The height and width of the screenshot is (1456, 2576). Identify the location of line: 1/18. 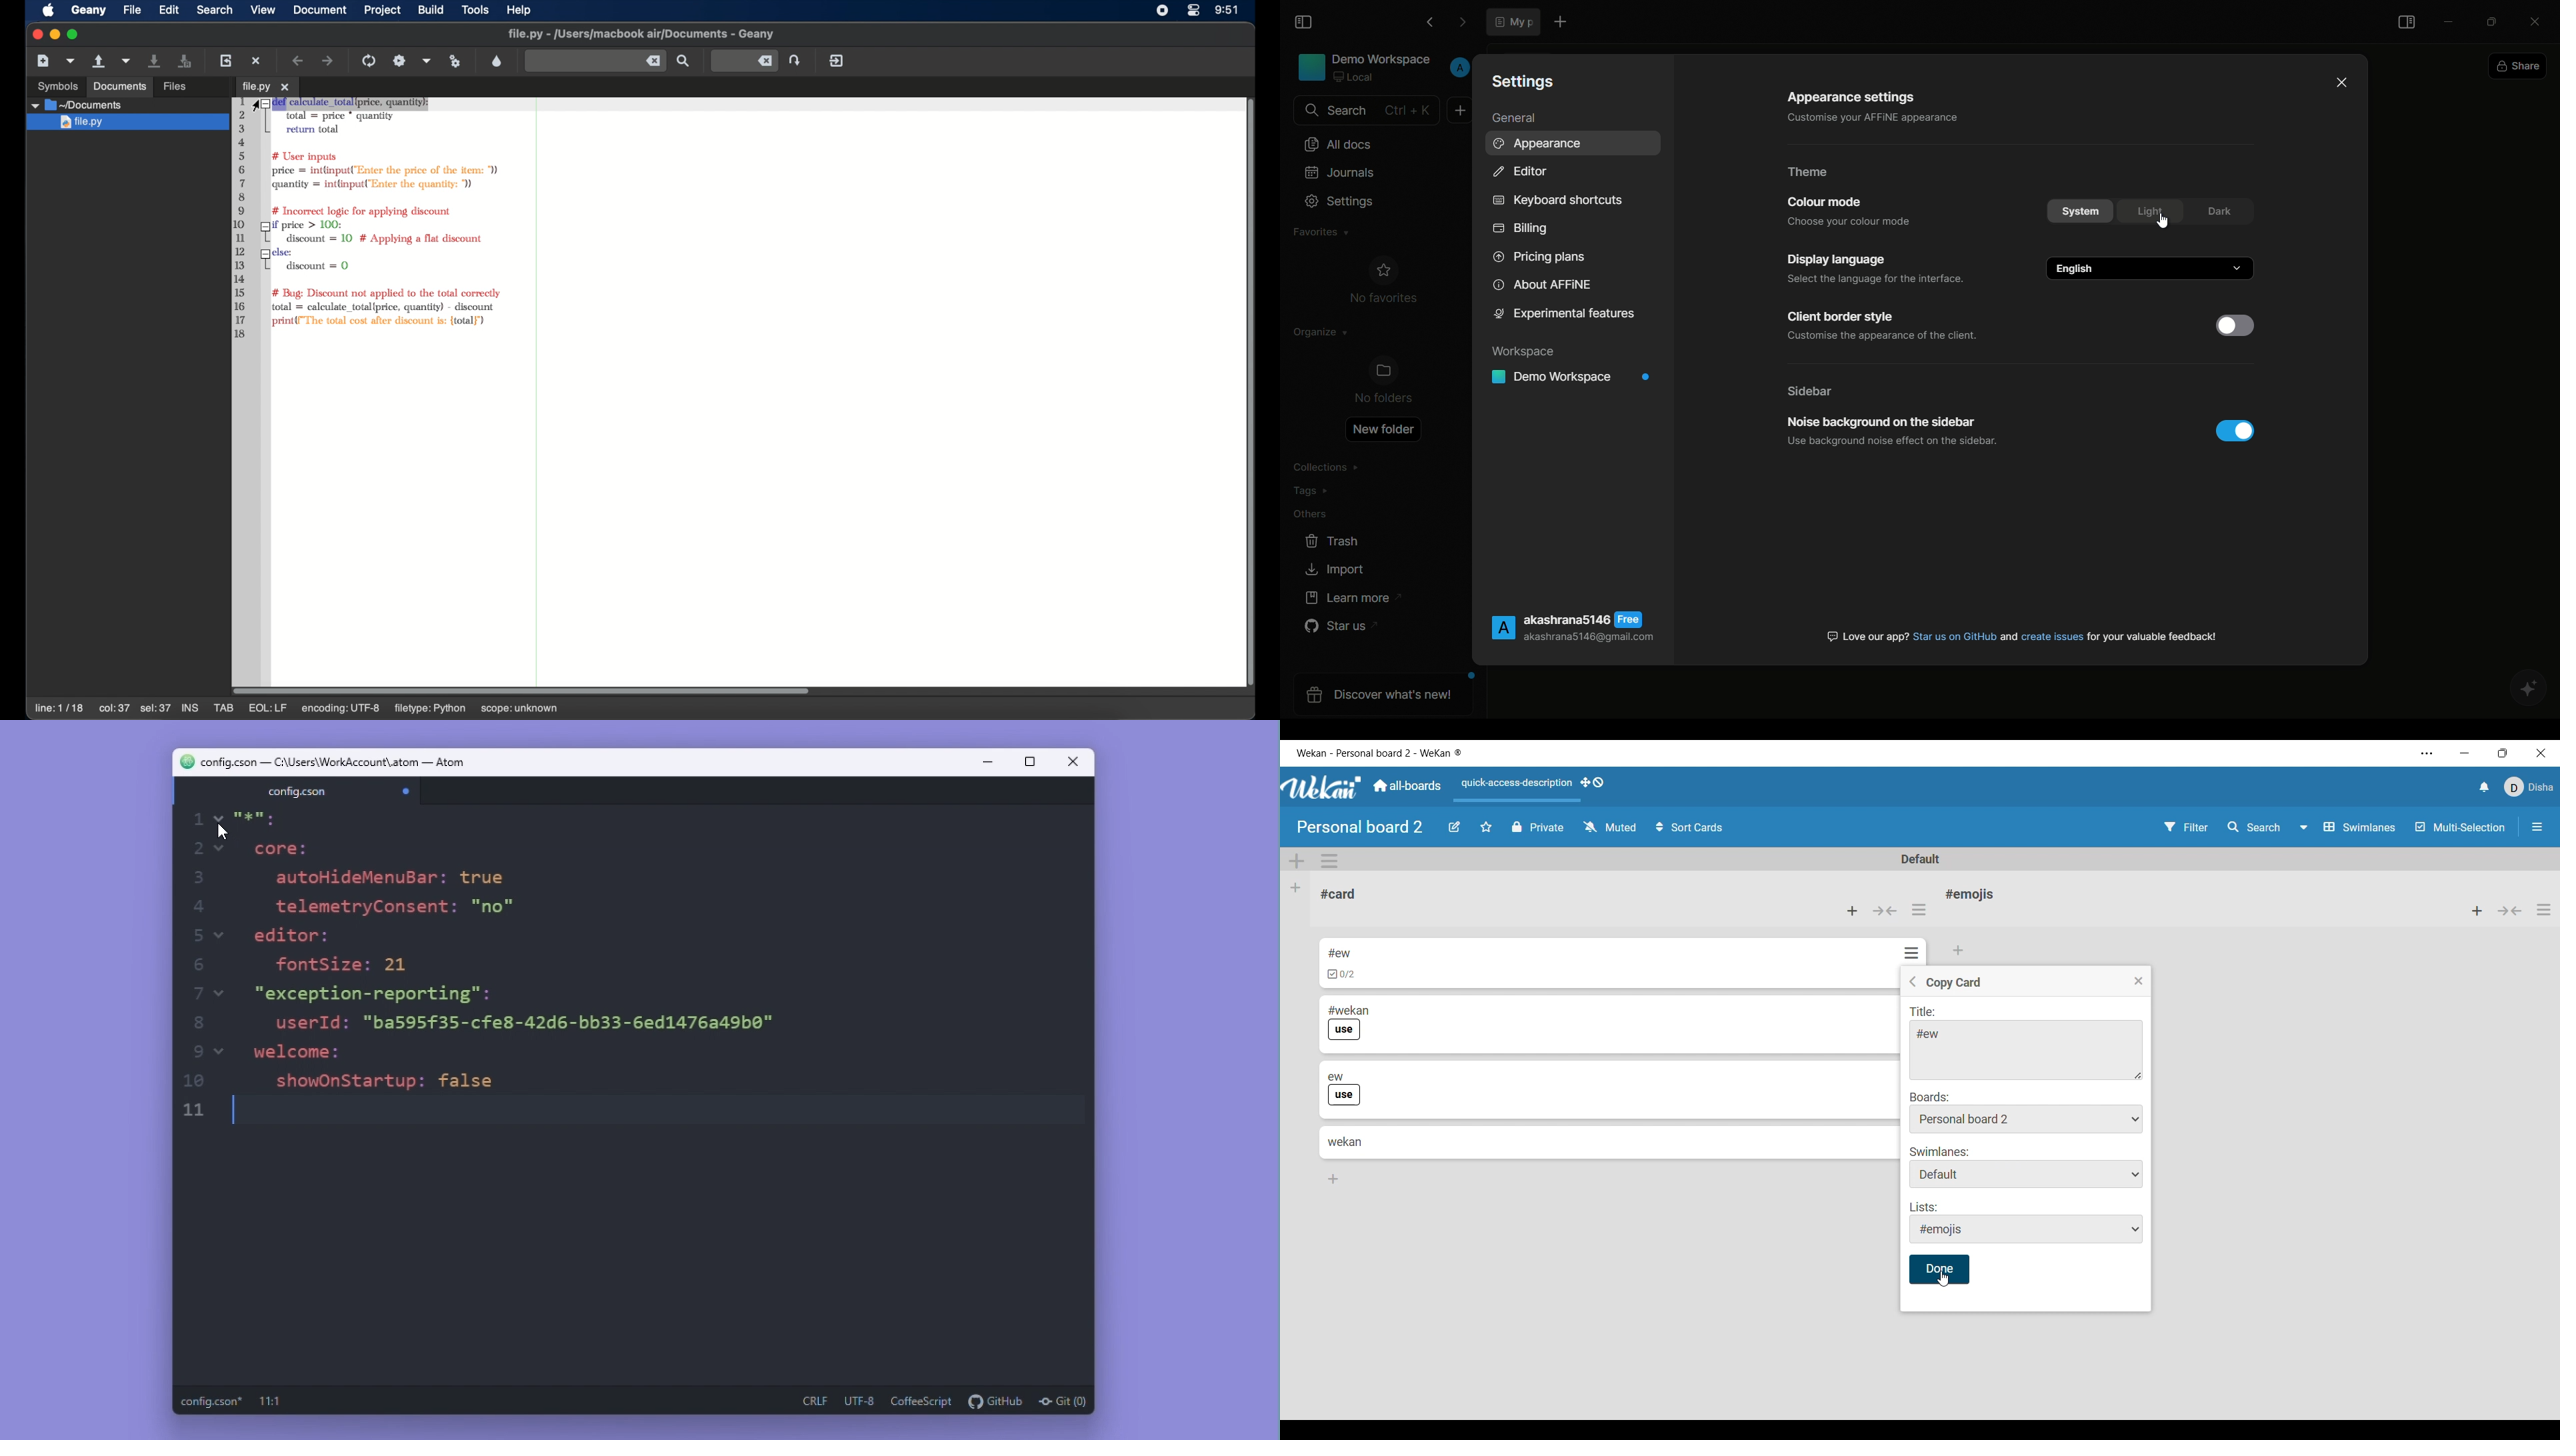
(59, 708).